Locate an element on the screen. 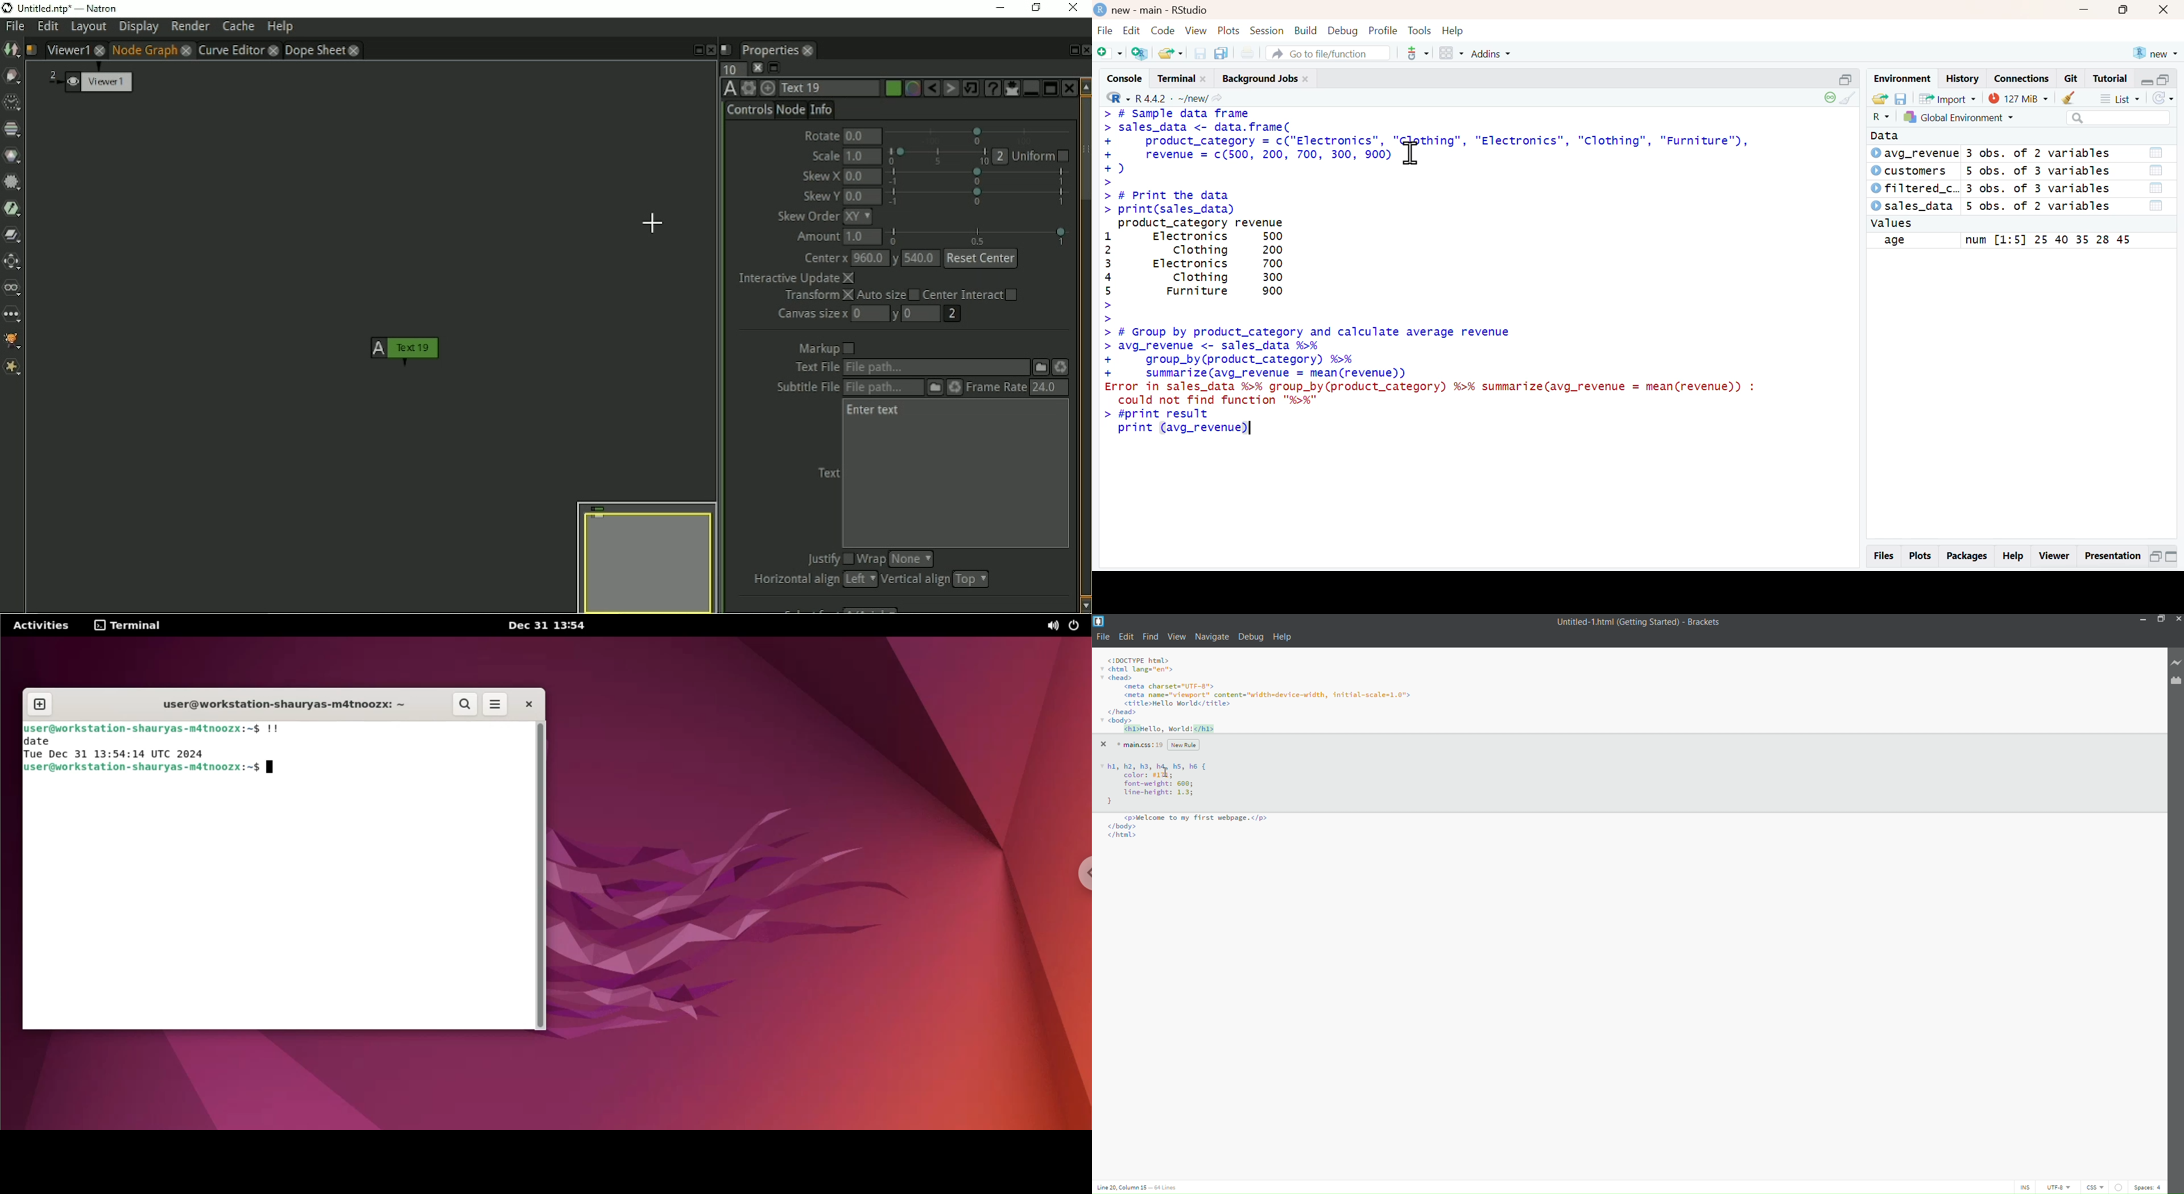 The width and height of the screenshot is (2184, 1204). maximize pane is located at coordinates (2165, 80).